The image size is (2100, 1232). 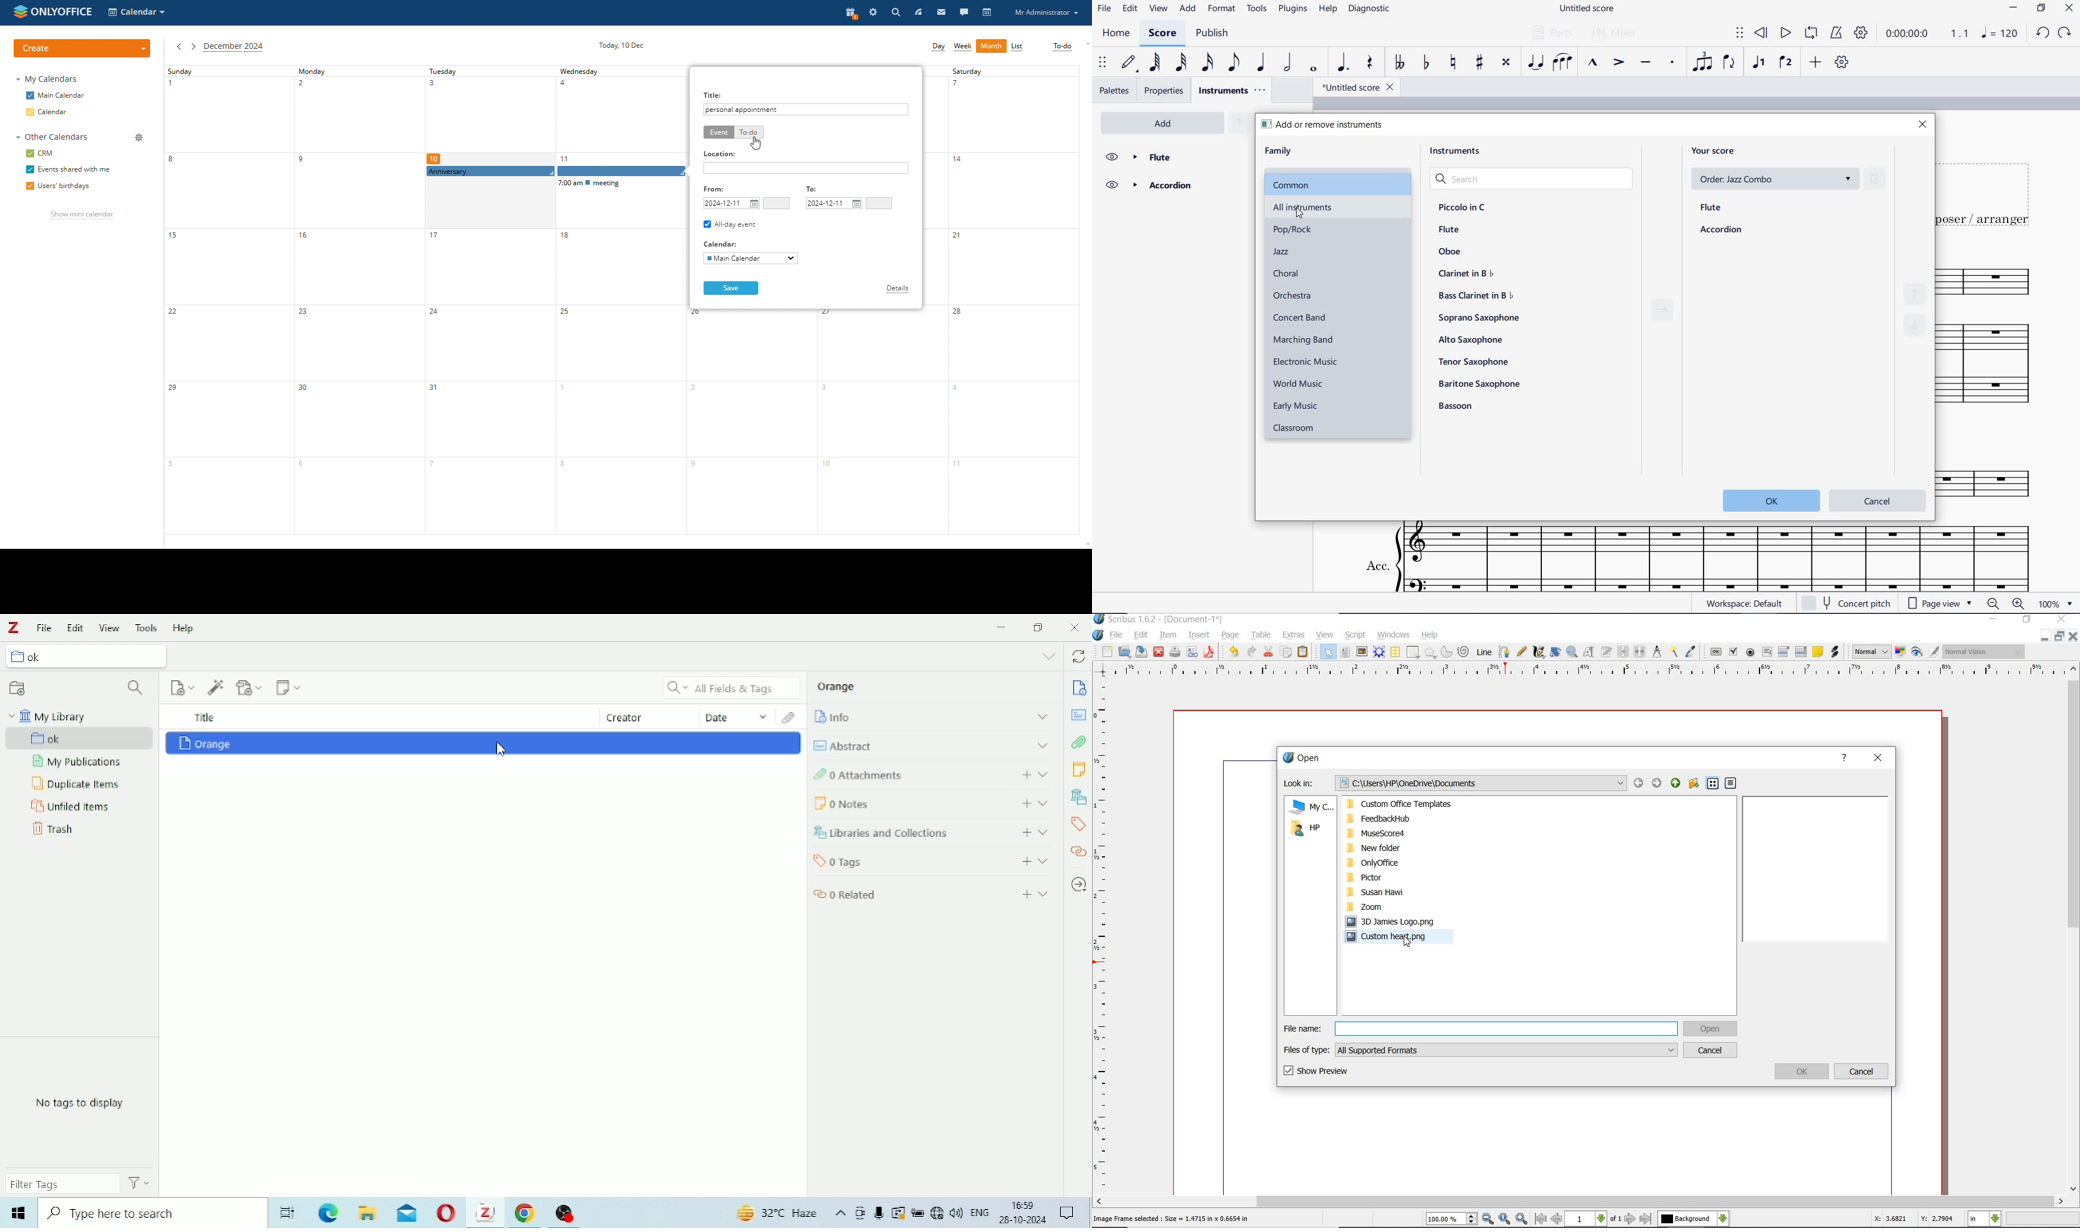 I want to click on Google Chrome, so click(x=528, y=1213).